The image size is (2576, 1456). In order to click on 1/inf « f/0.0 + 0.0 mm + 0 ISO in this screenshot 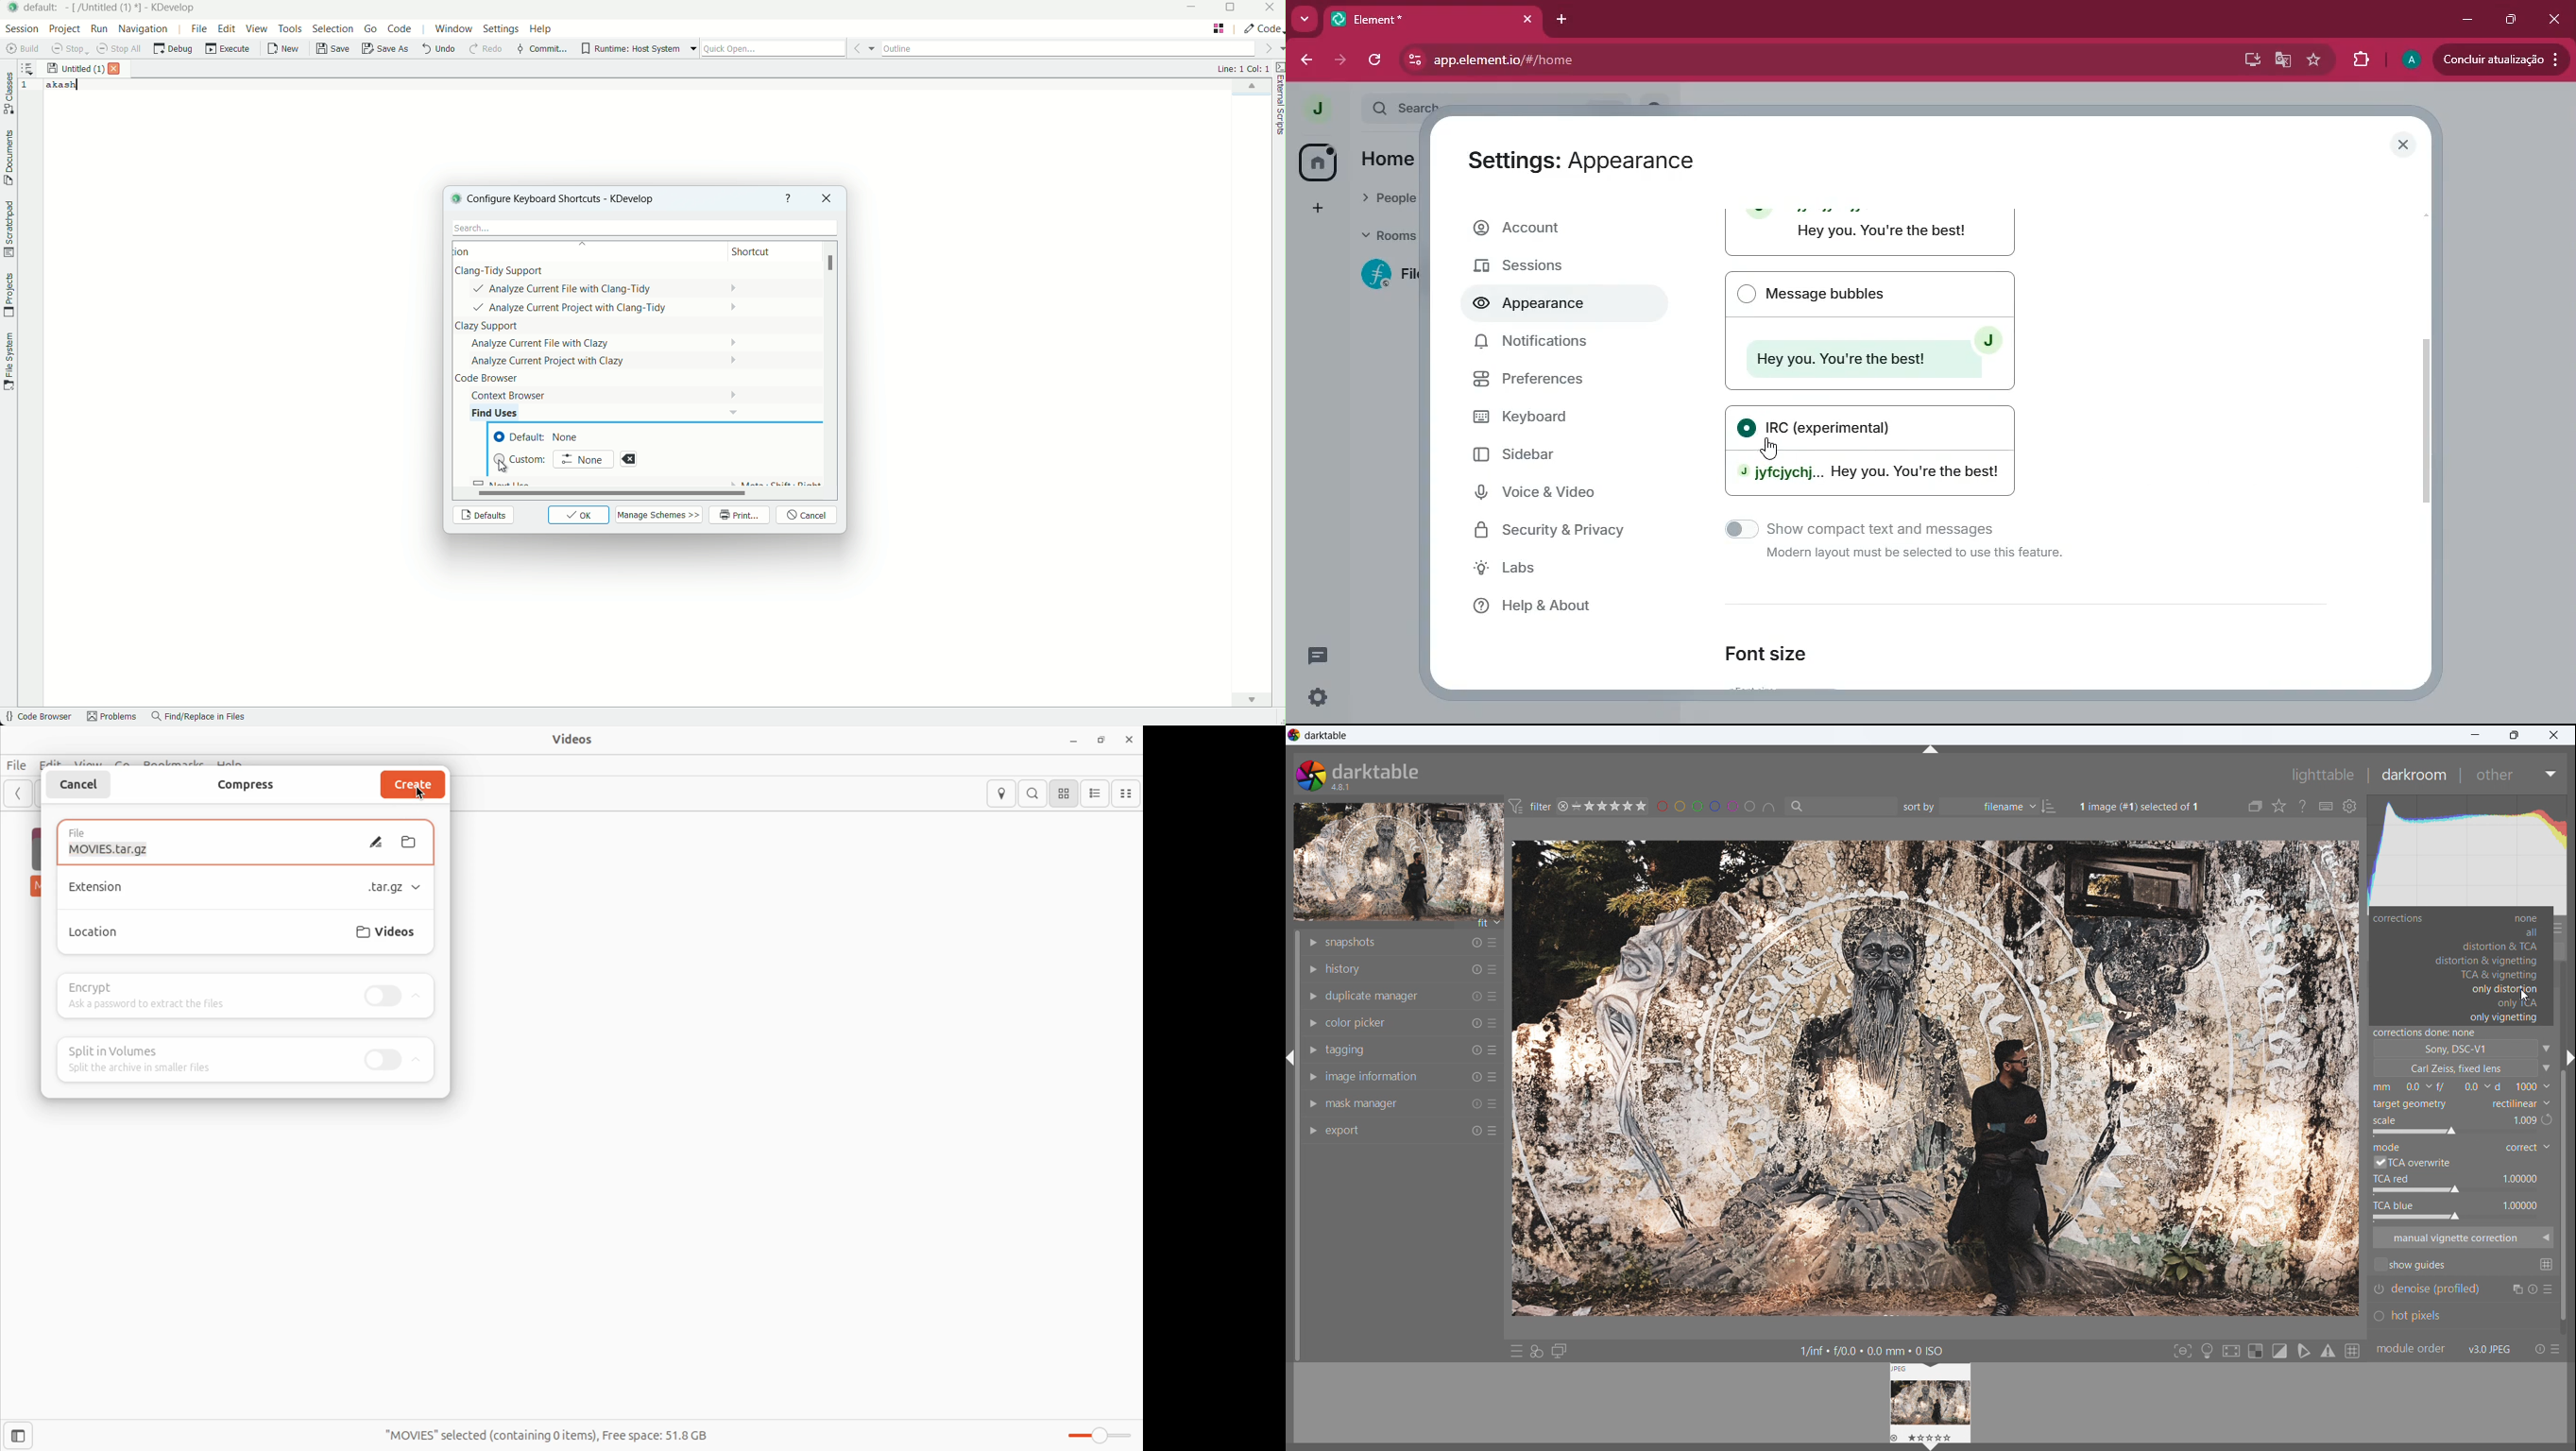, I will do `click(1871, 1349)`.